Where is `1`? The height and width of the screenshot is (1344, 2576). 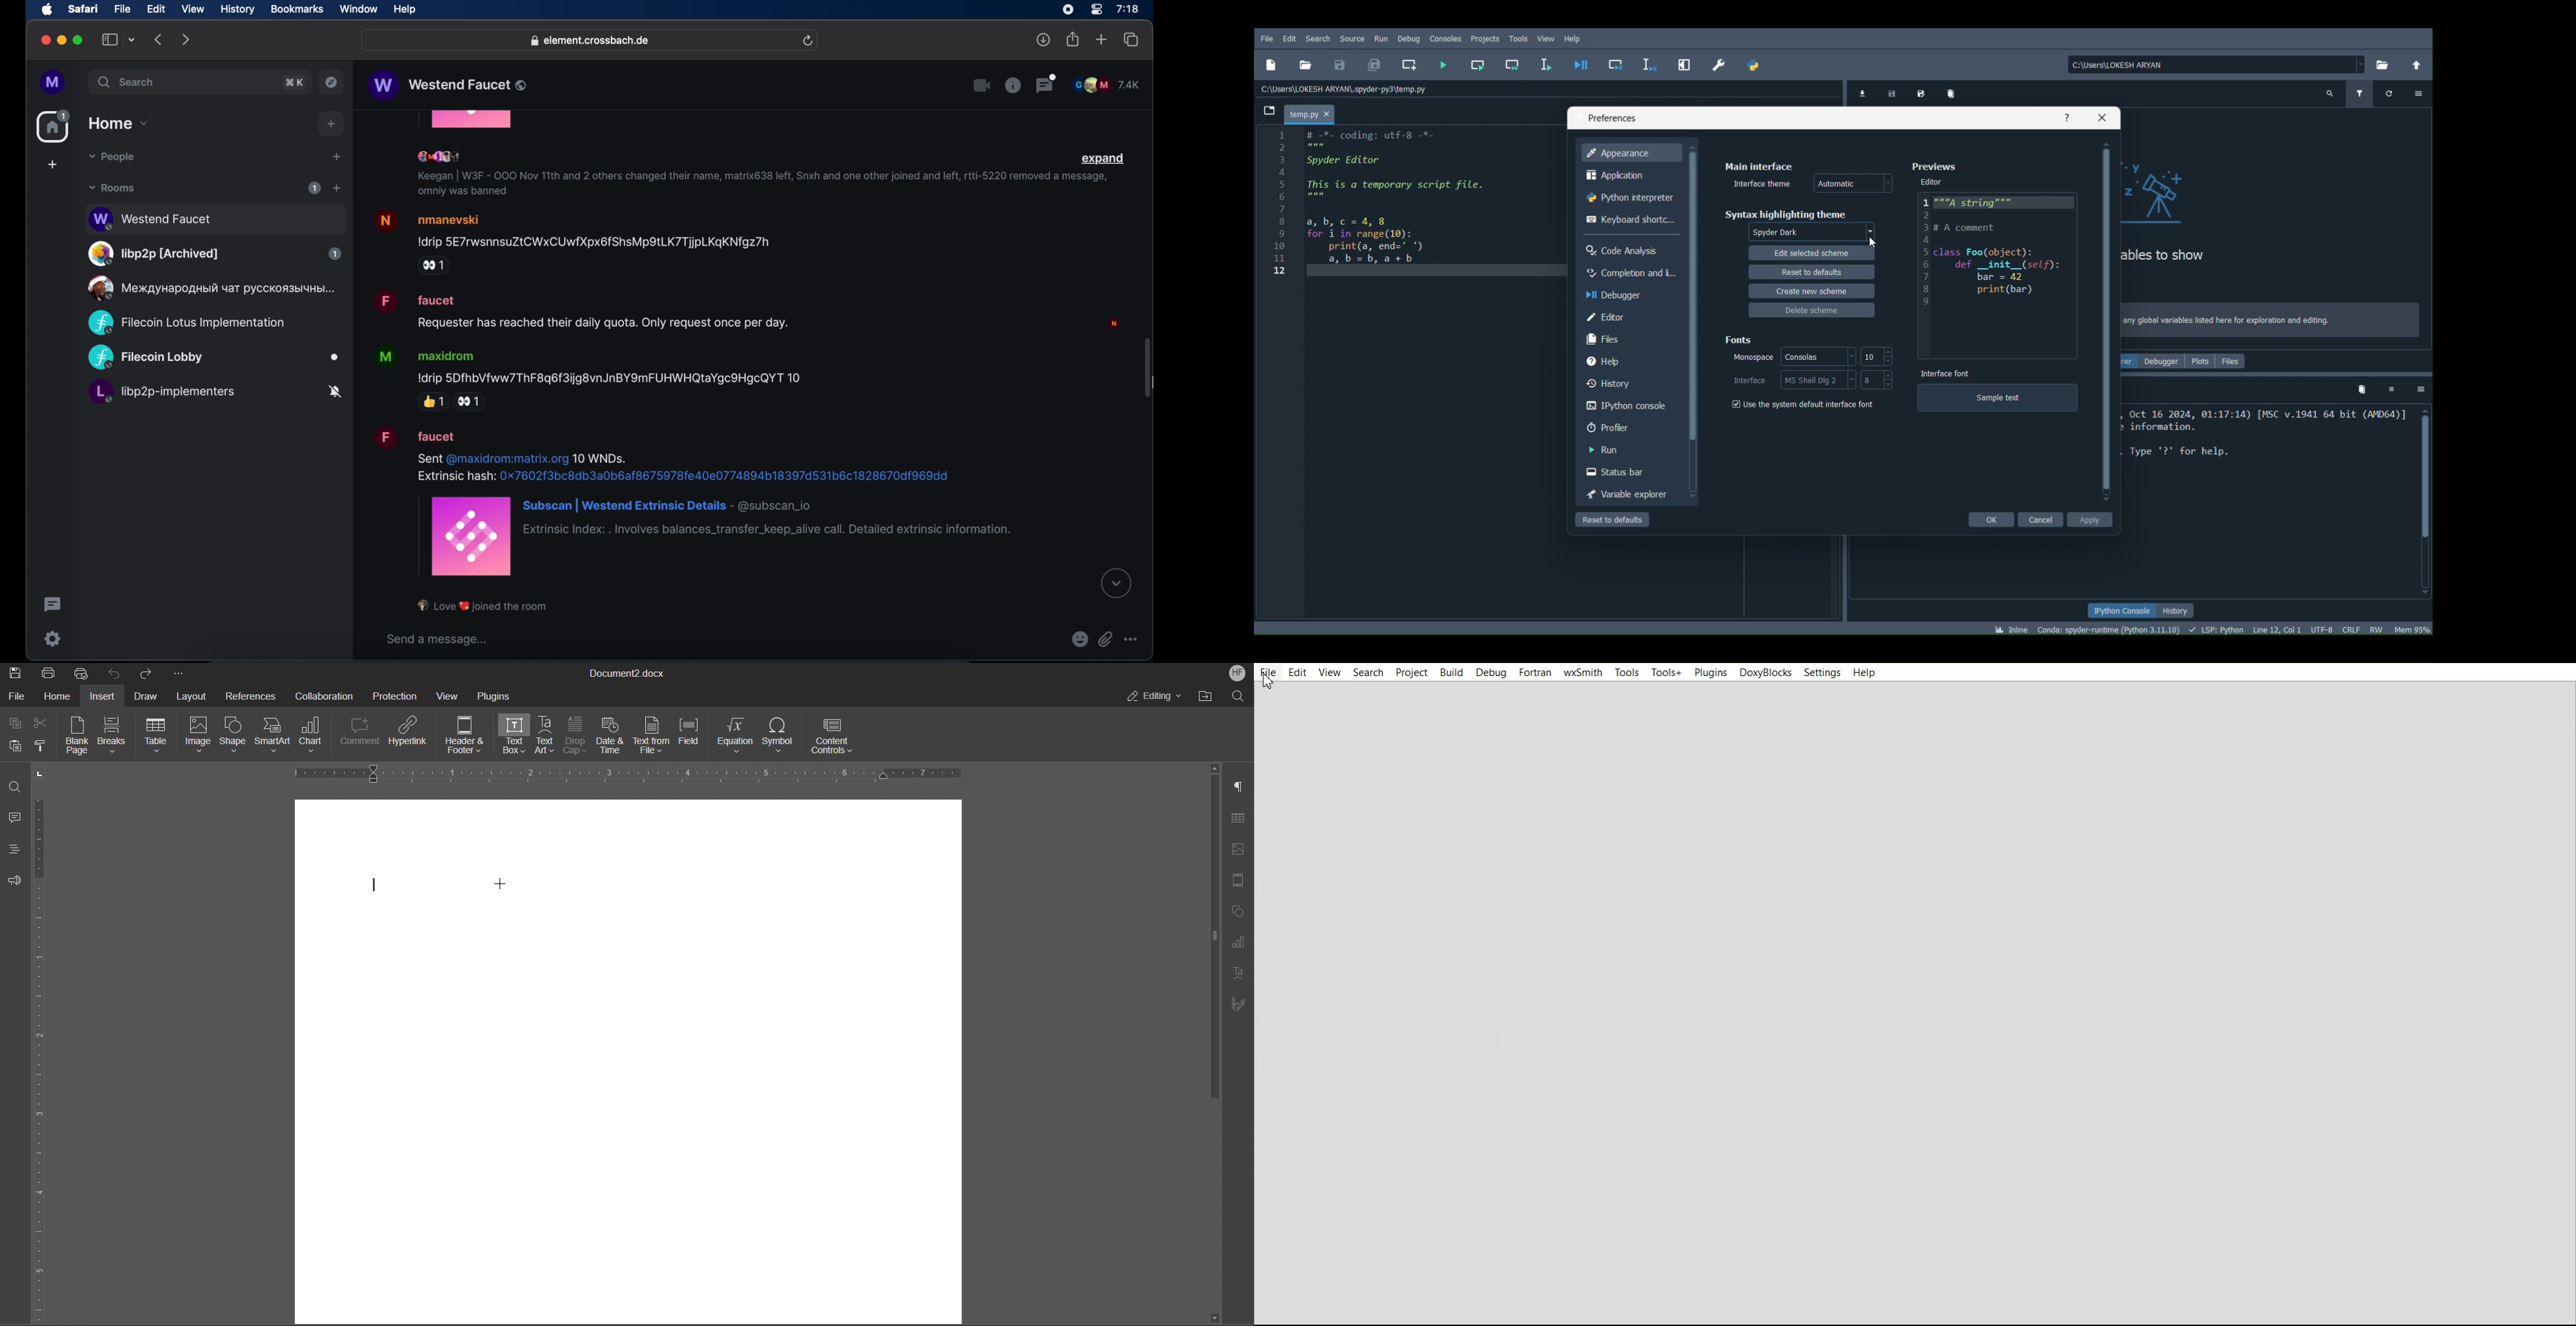 1 is located at coordinates (314, 188).